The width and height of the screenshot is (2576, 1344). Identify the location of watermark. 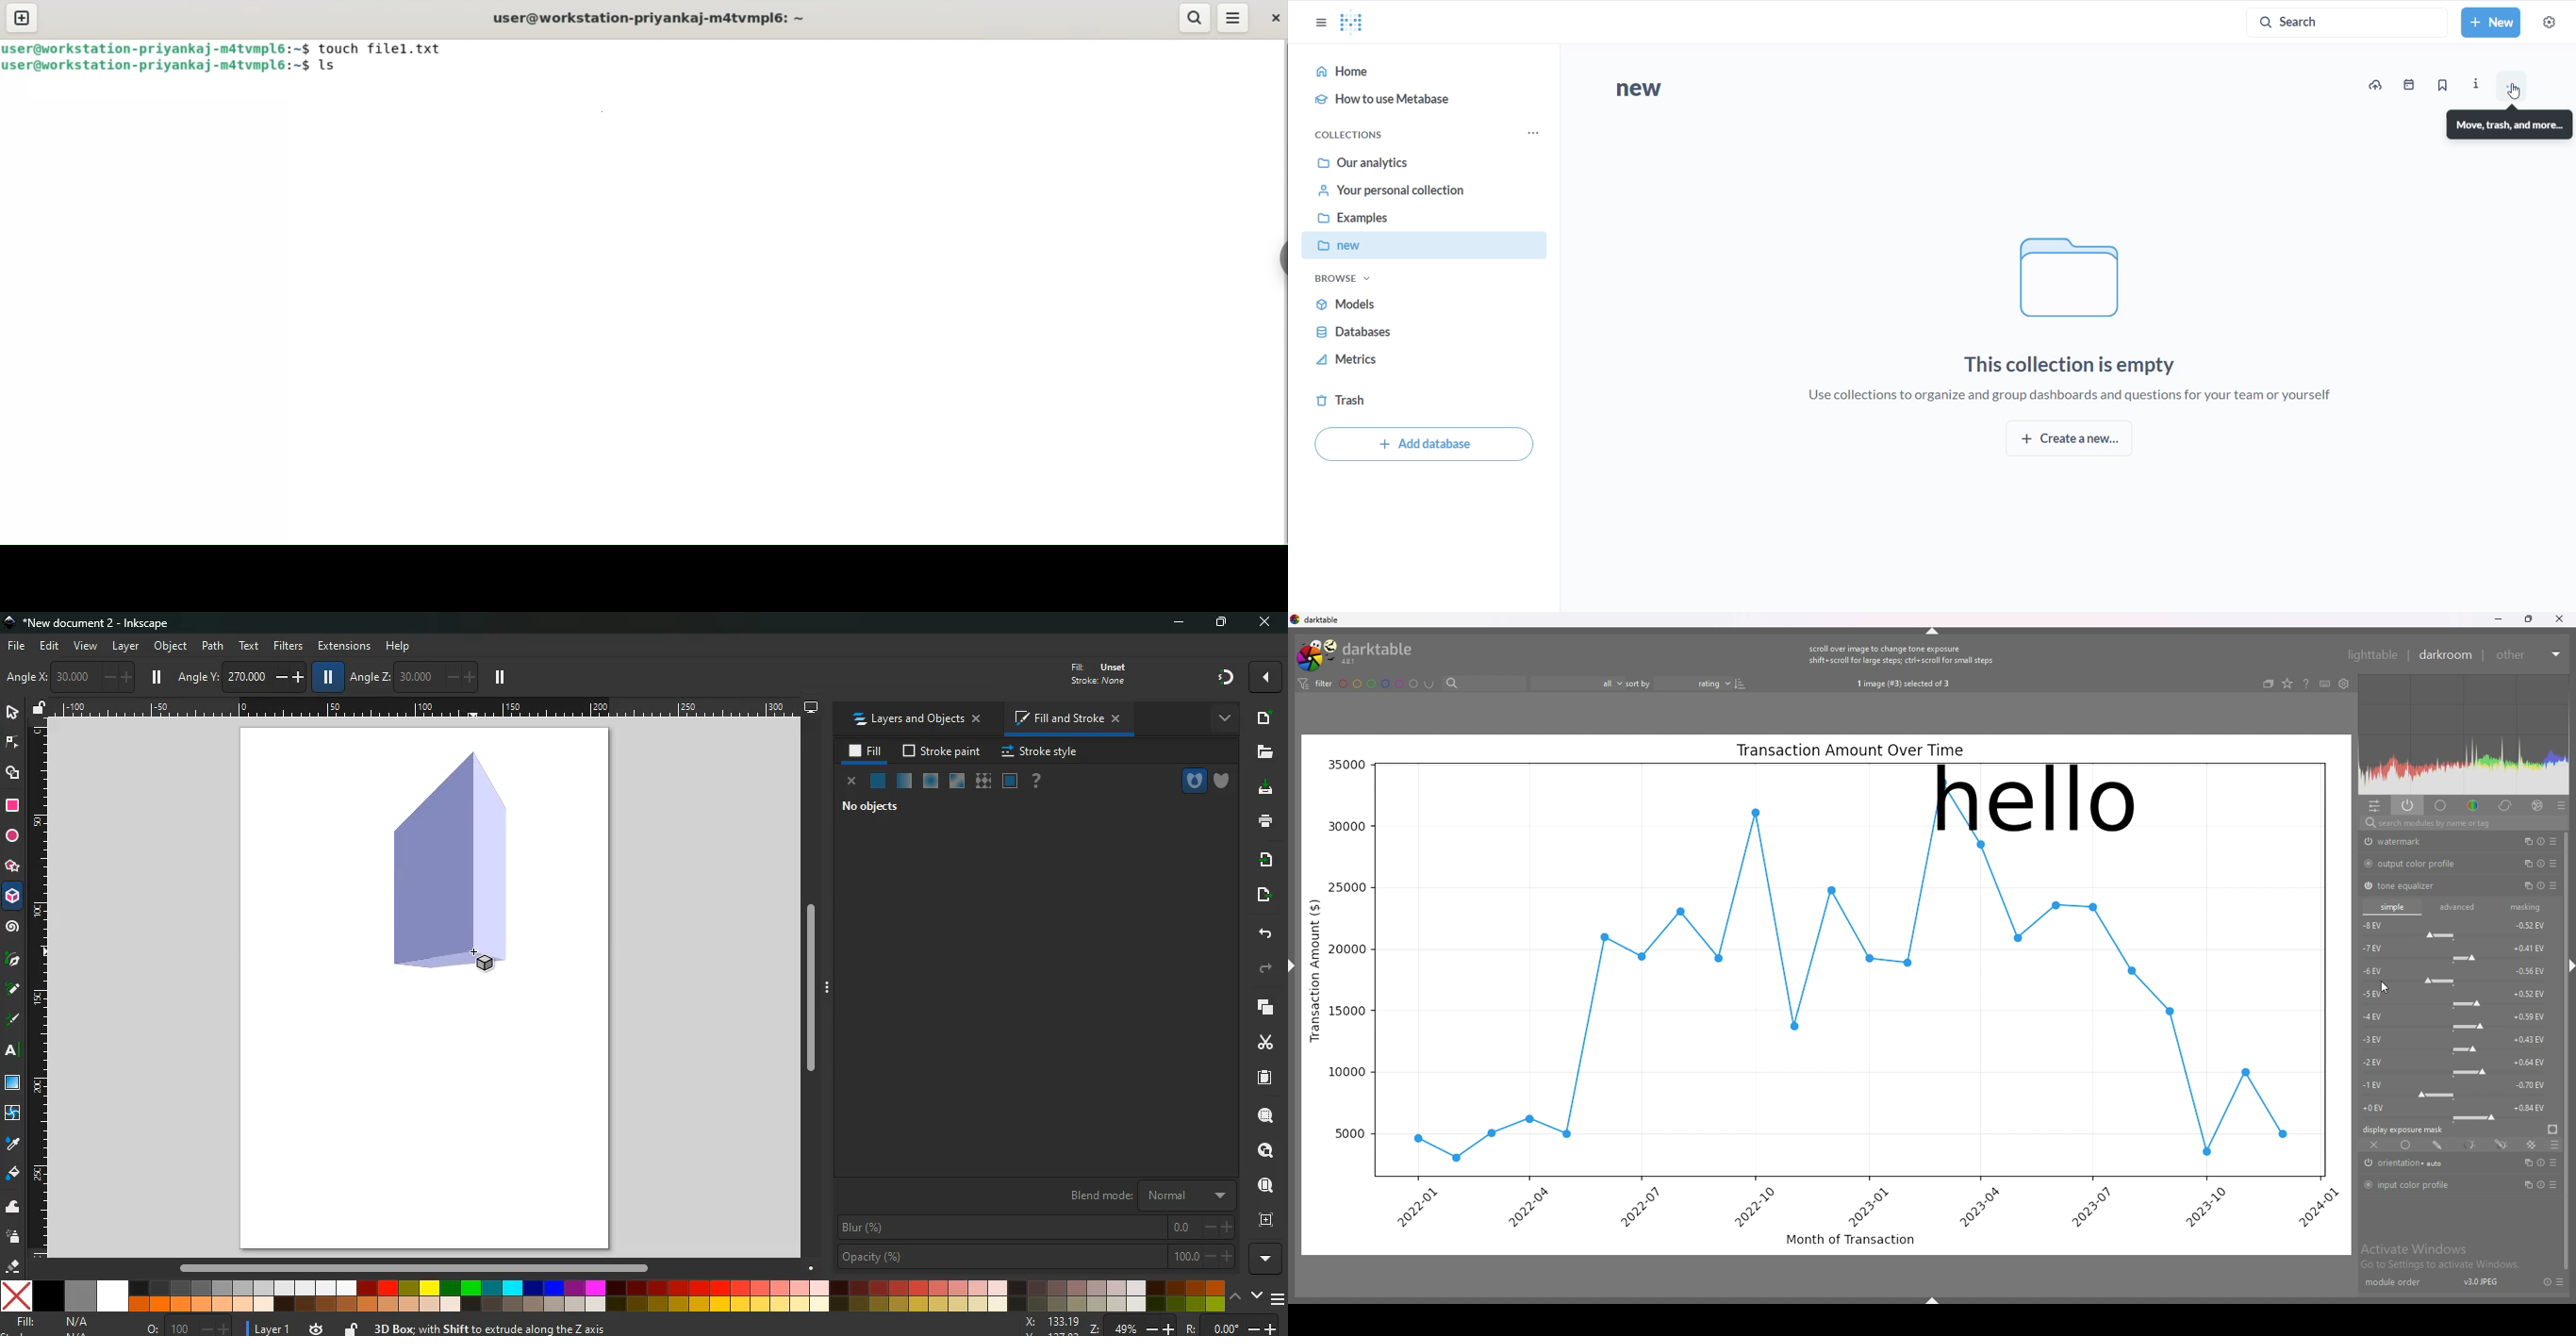
(2410, 842).